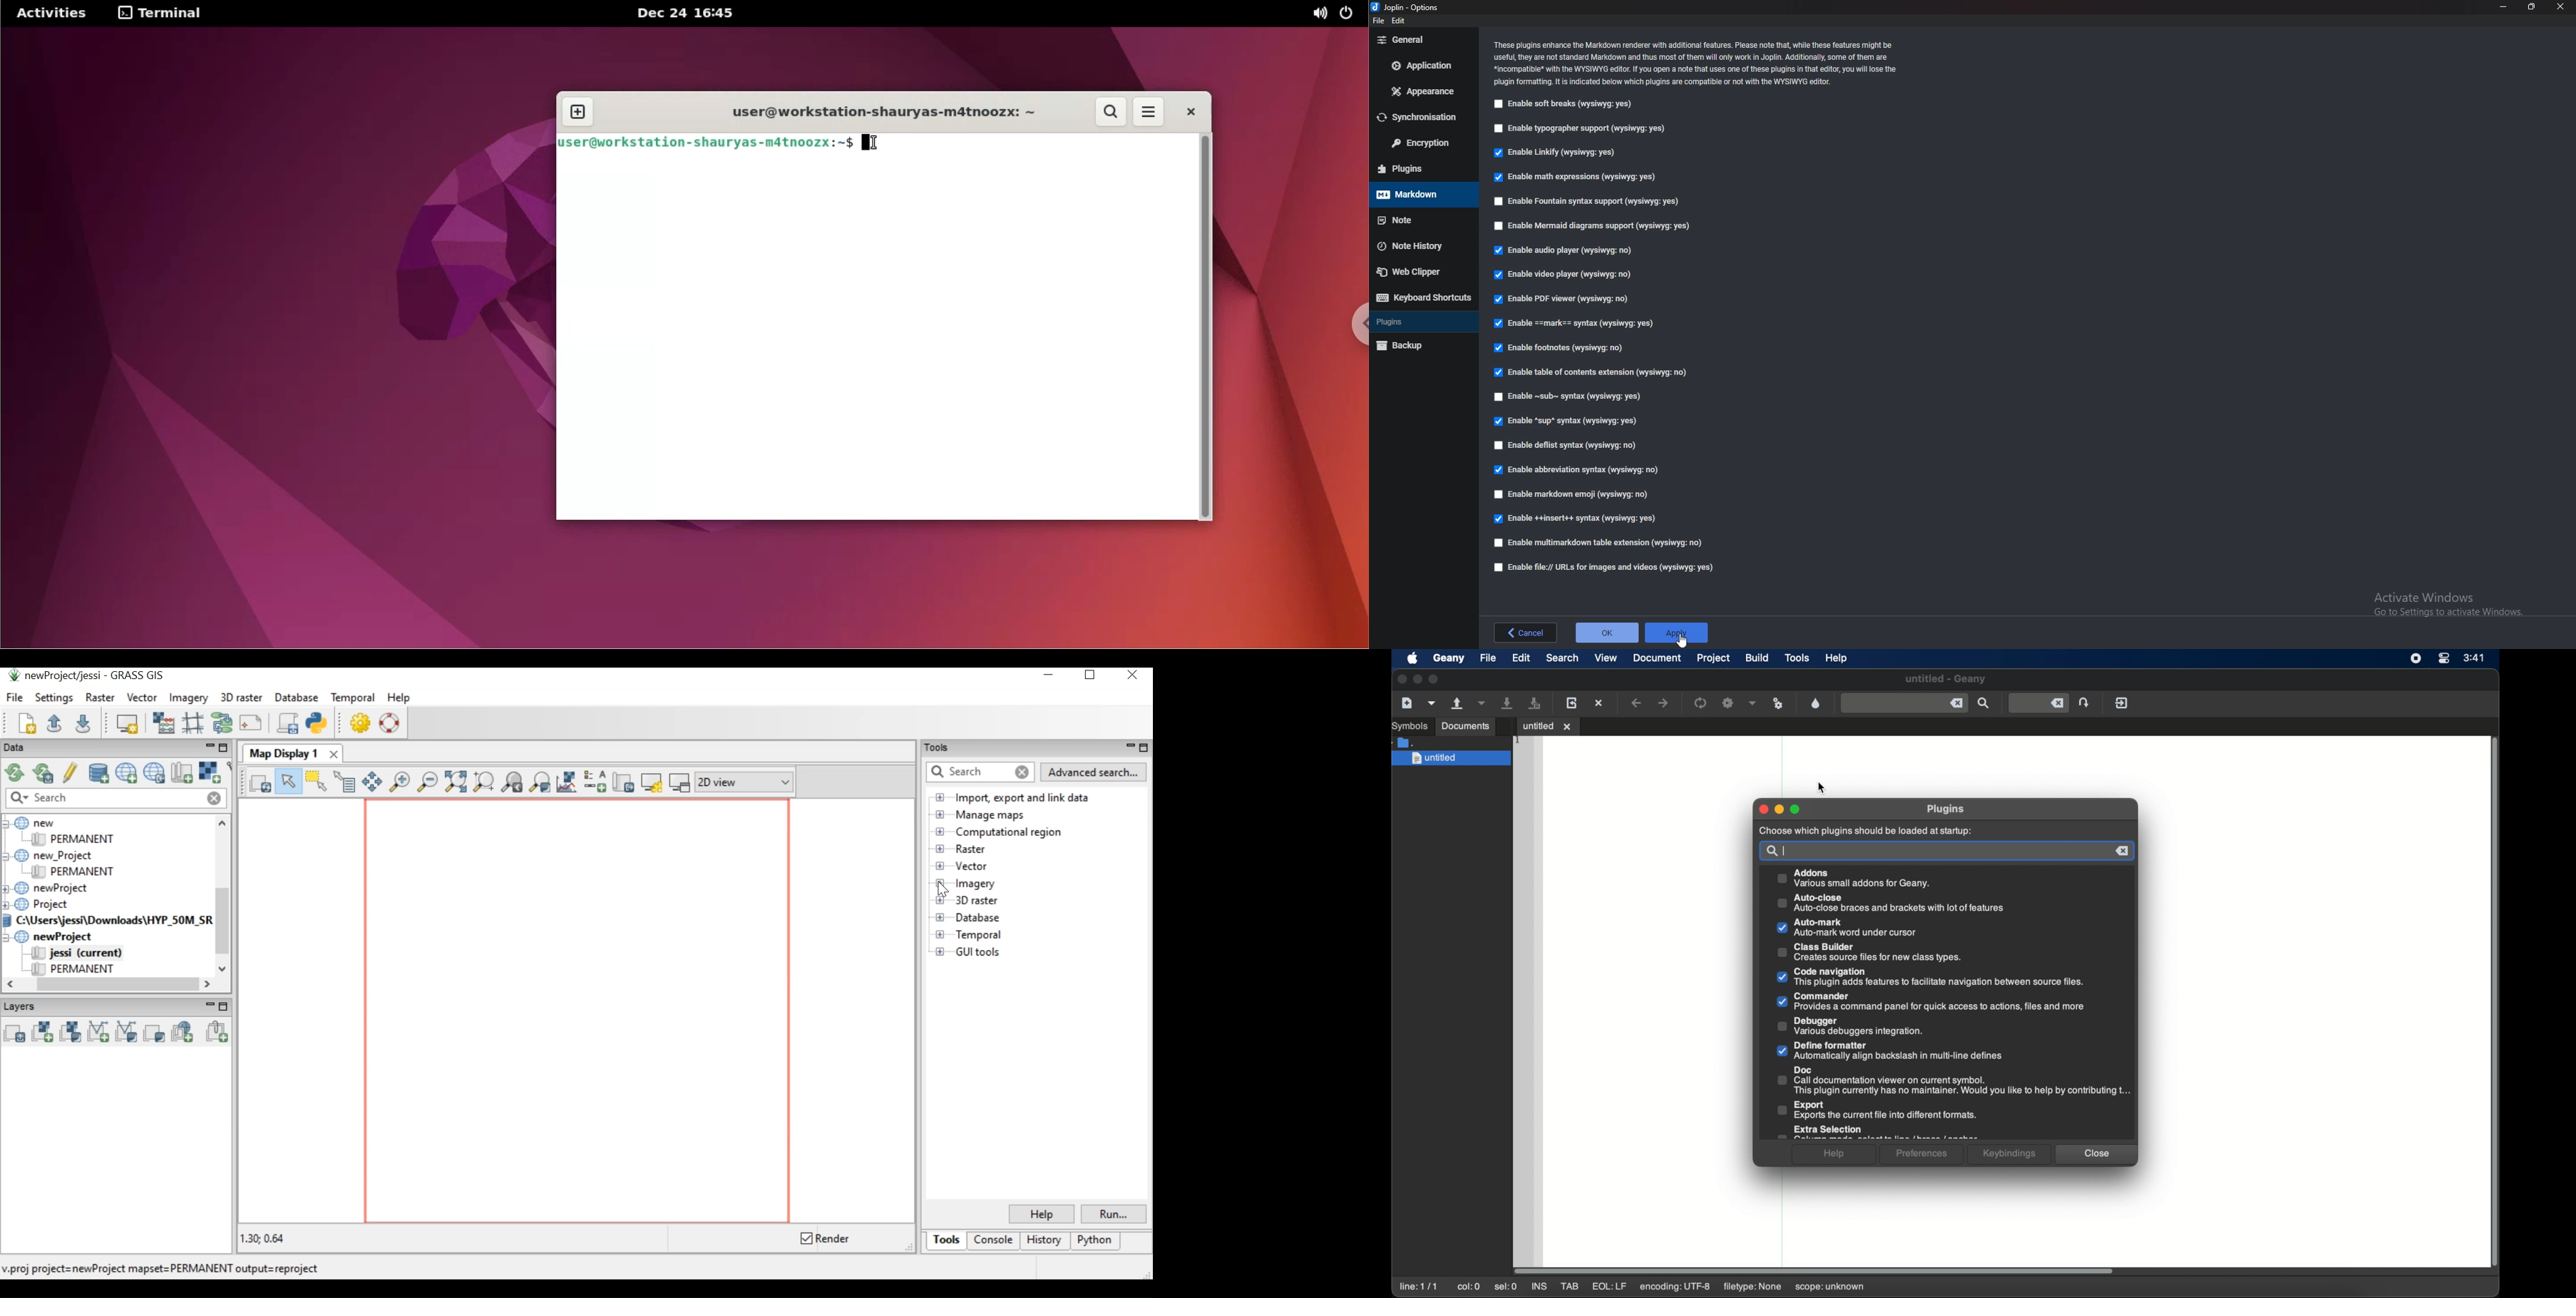 Image resolution: width=2576 pixels, height=1316 pixels. I want to click on document, so click(1657, 658).